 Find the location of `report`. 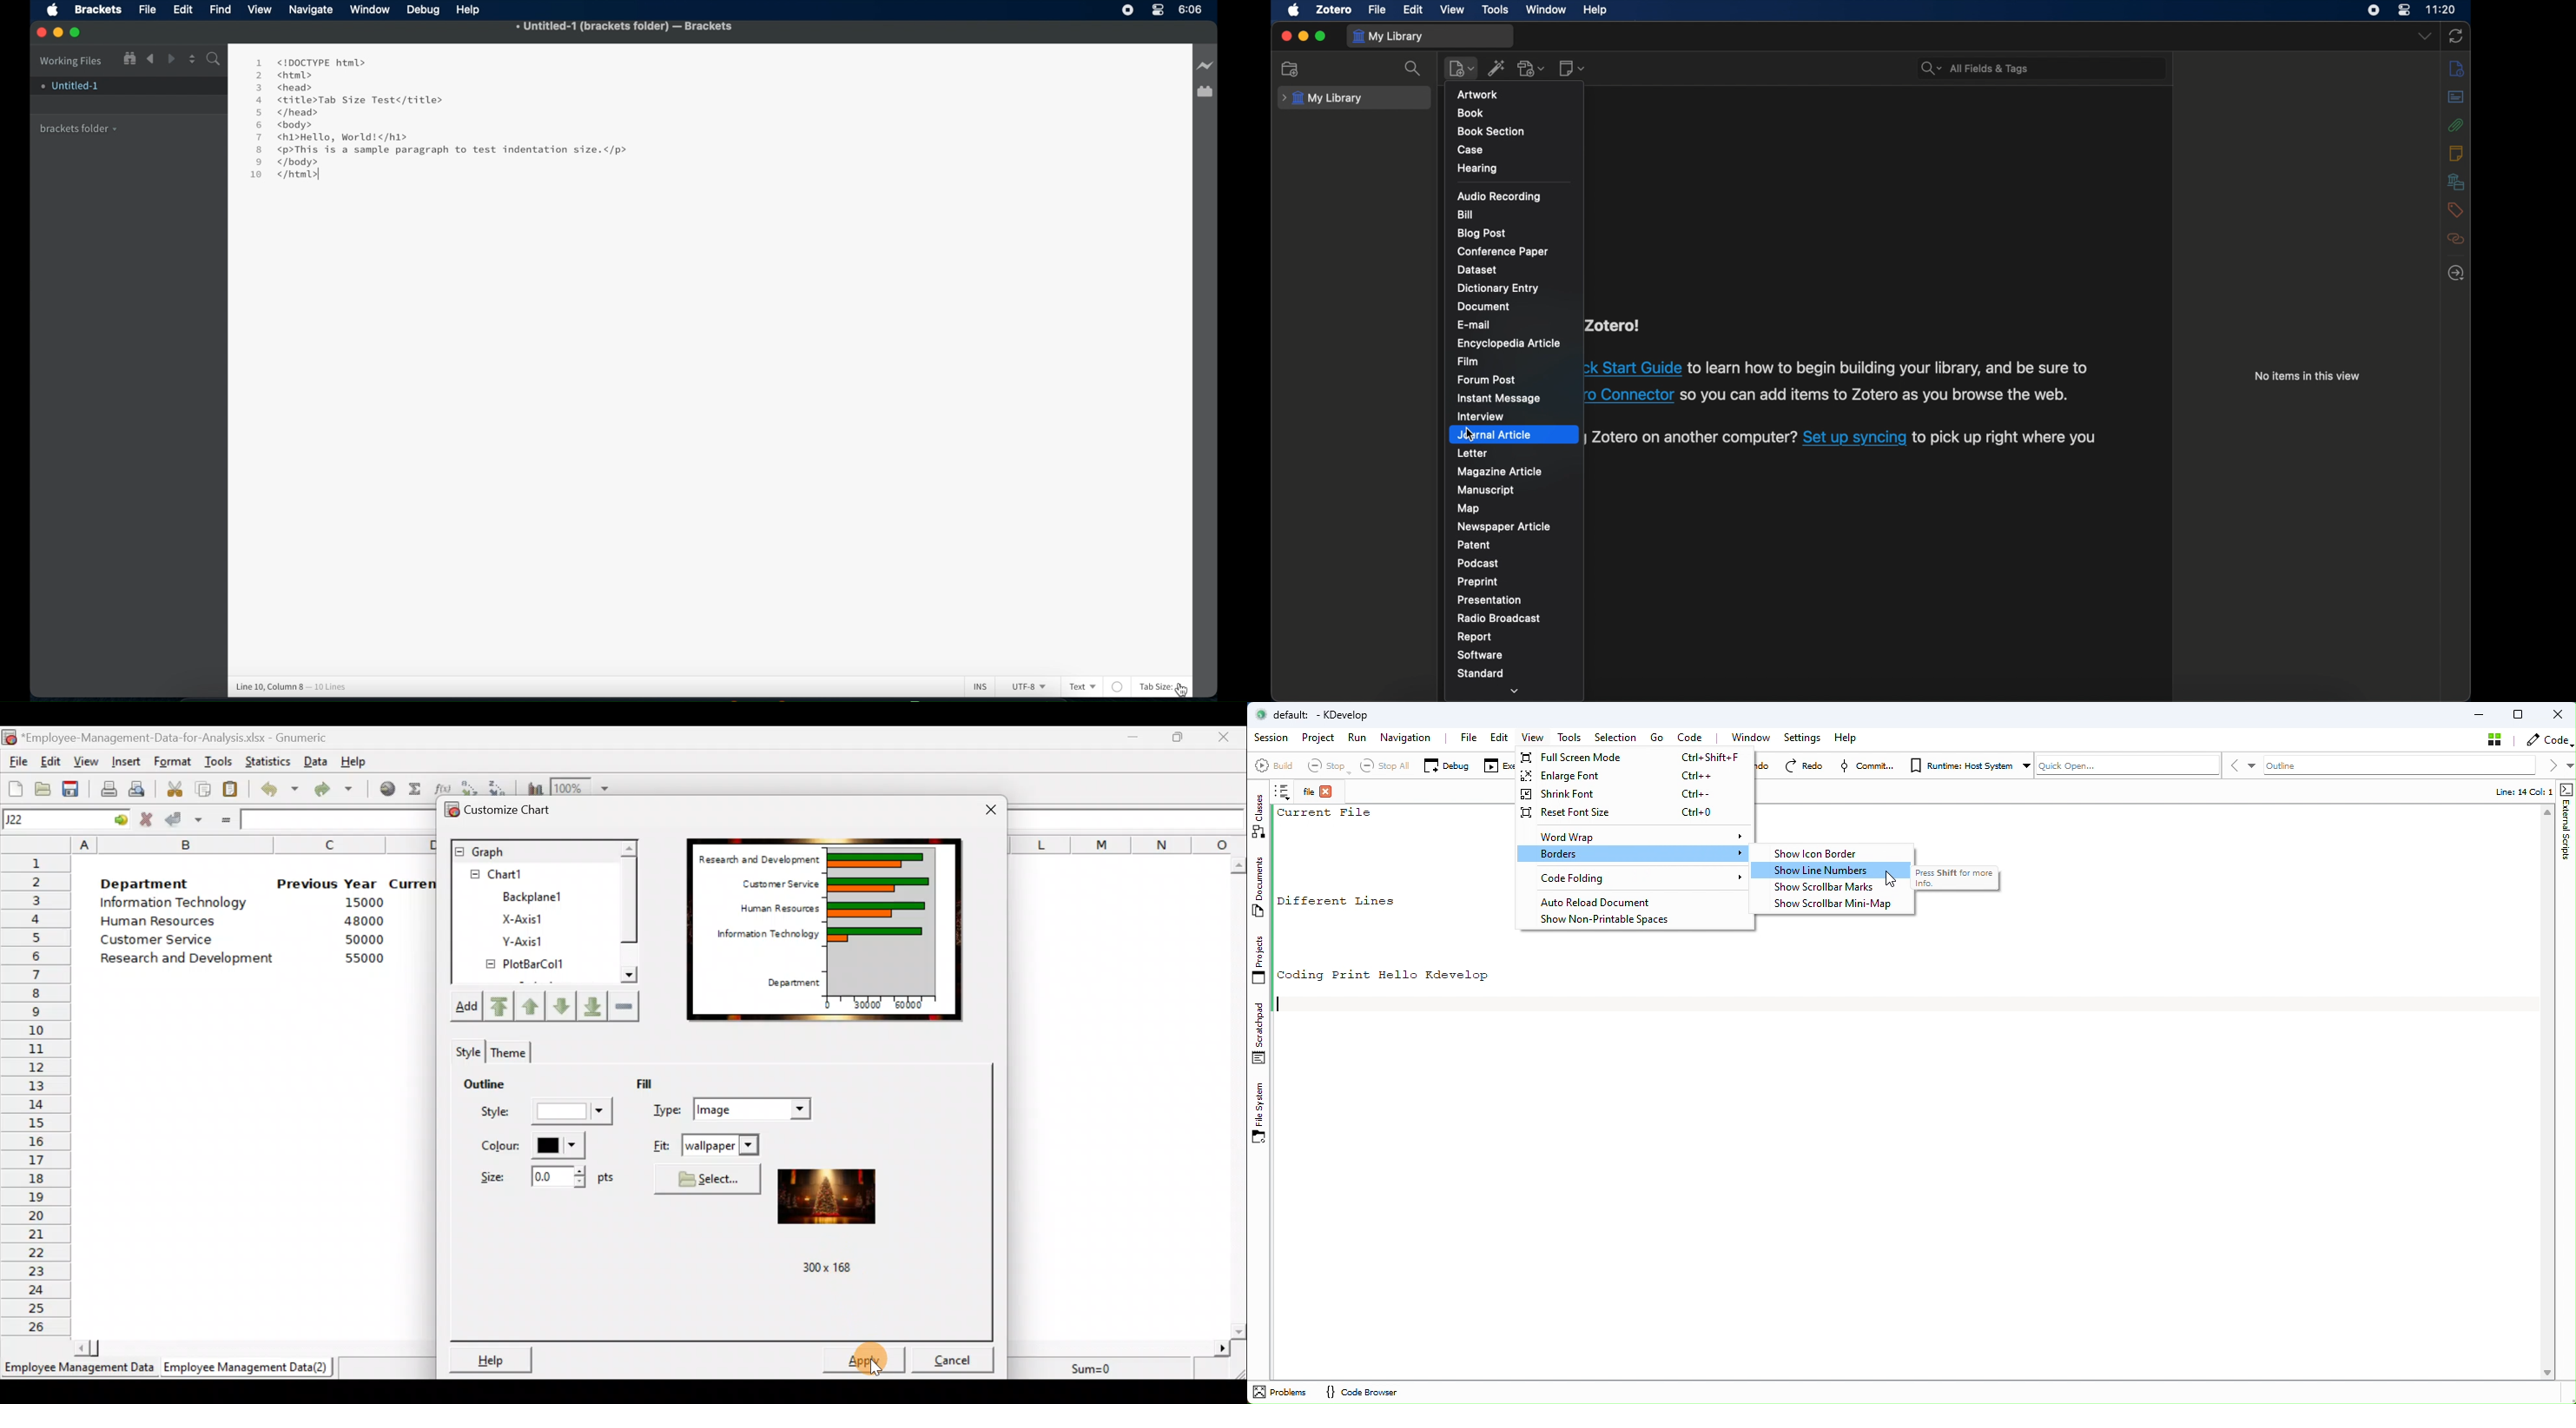

report is located at coordinates (1475, 636).